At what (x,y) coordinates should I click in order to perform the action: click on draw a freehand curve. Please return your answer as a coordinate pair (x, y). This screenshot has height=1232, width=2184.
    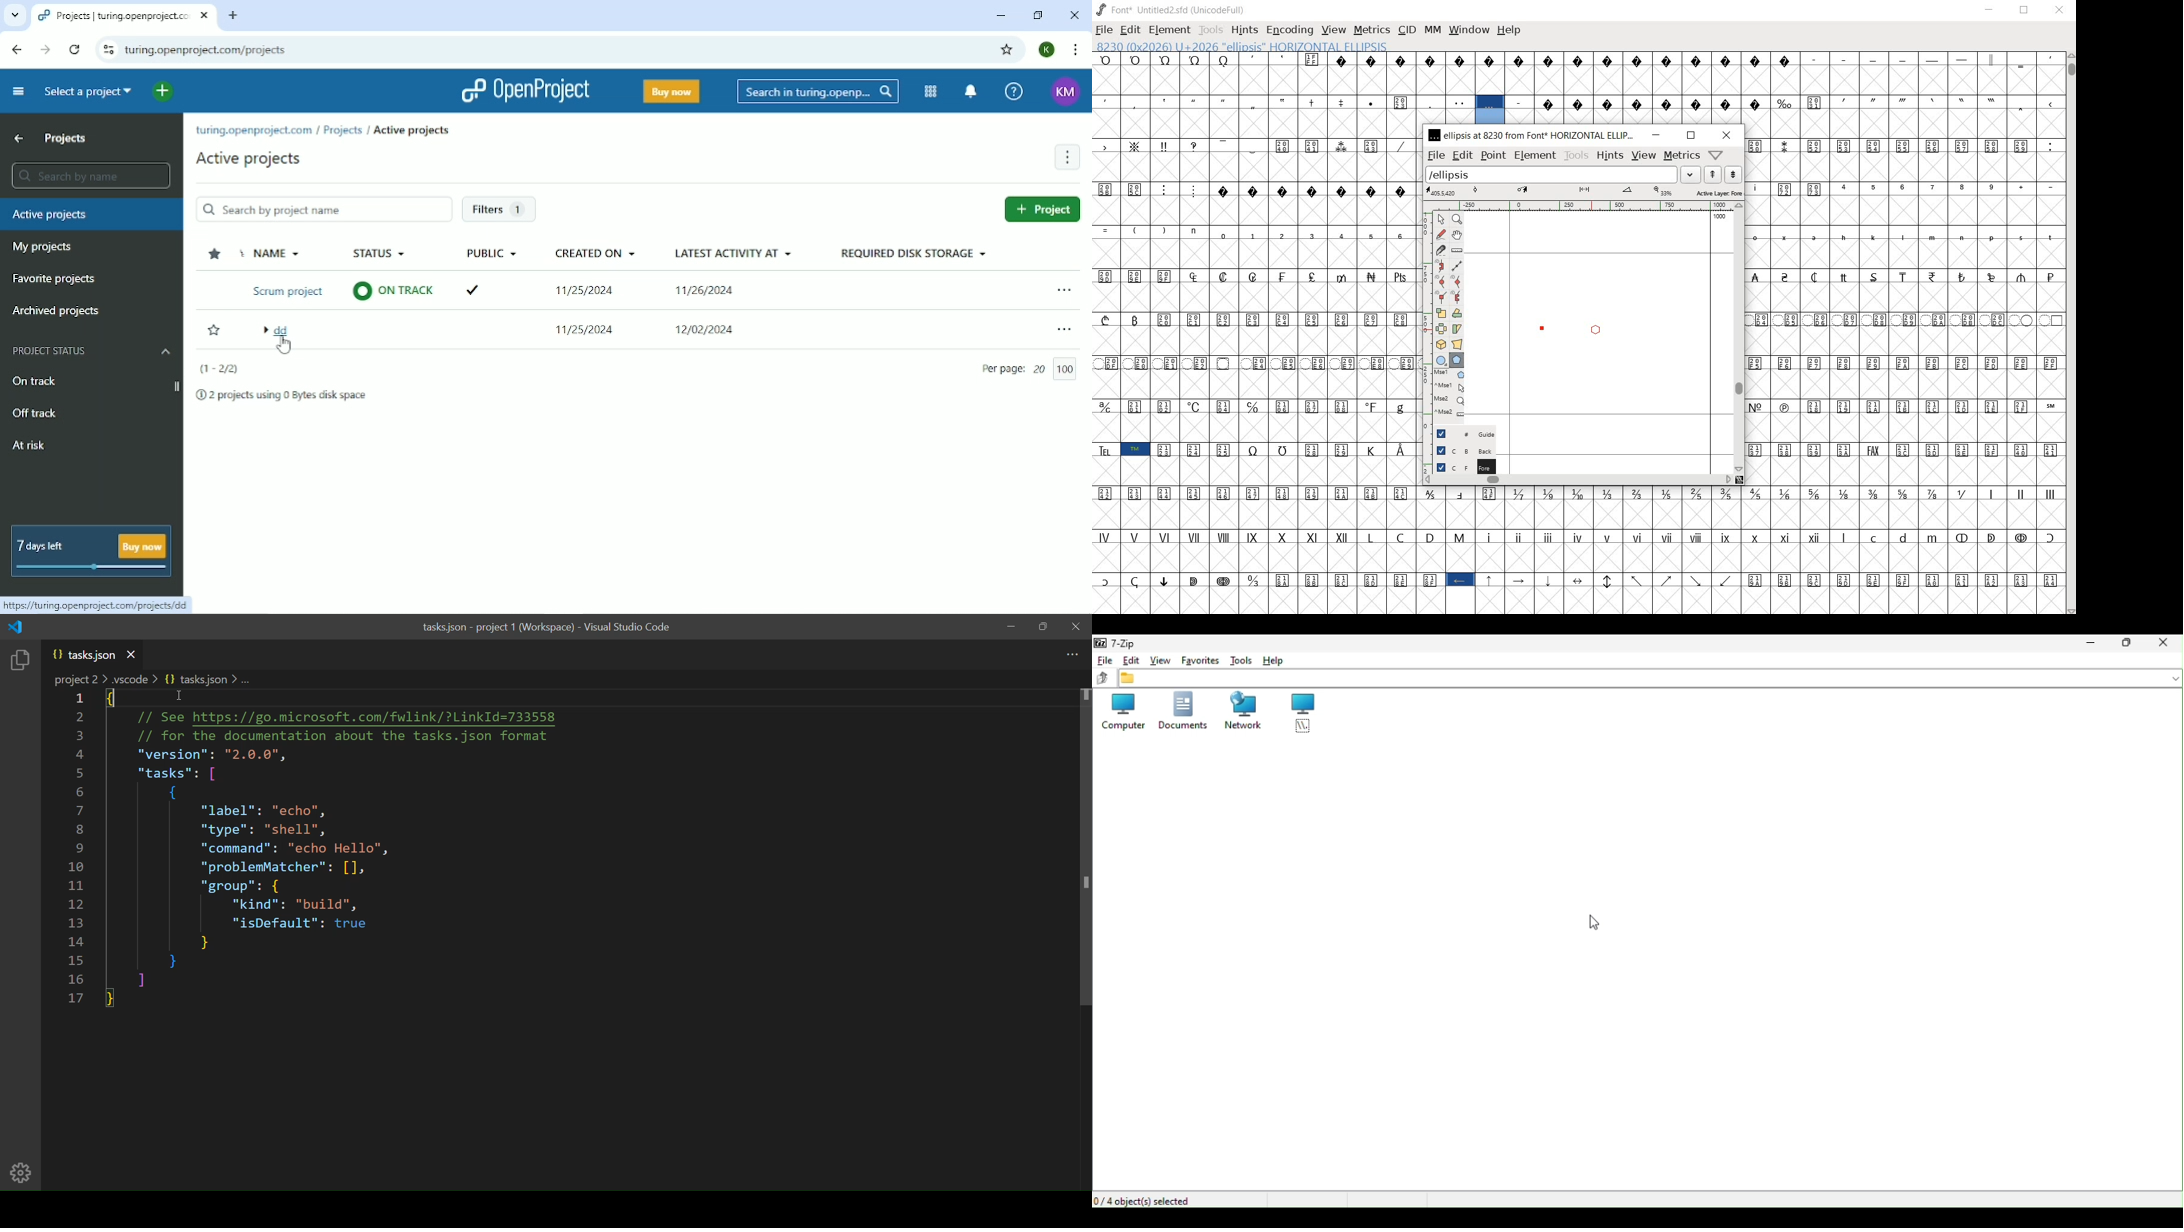
    Looking at the image, I should click on (1441, 234).